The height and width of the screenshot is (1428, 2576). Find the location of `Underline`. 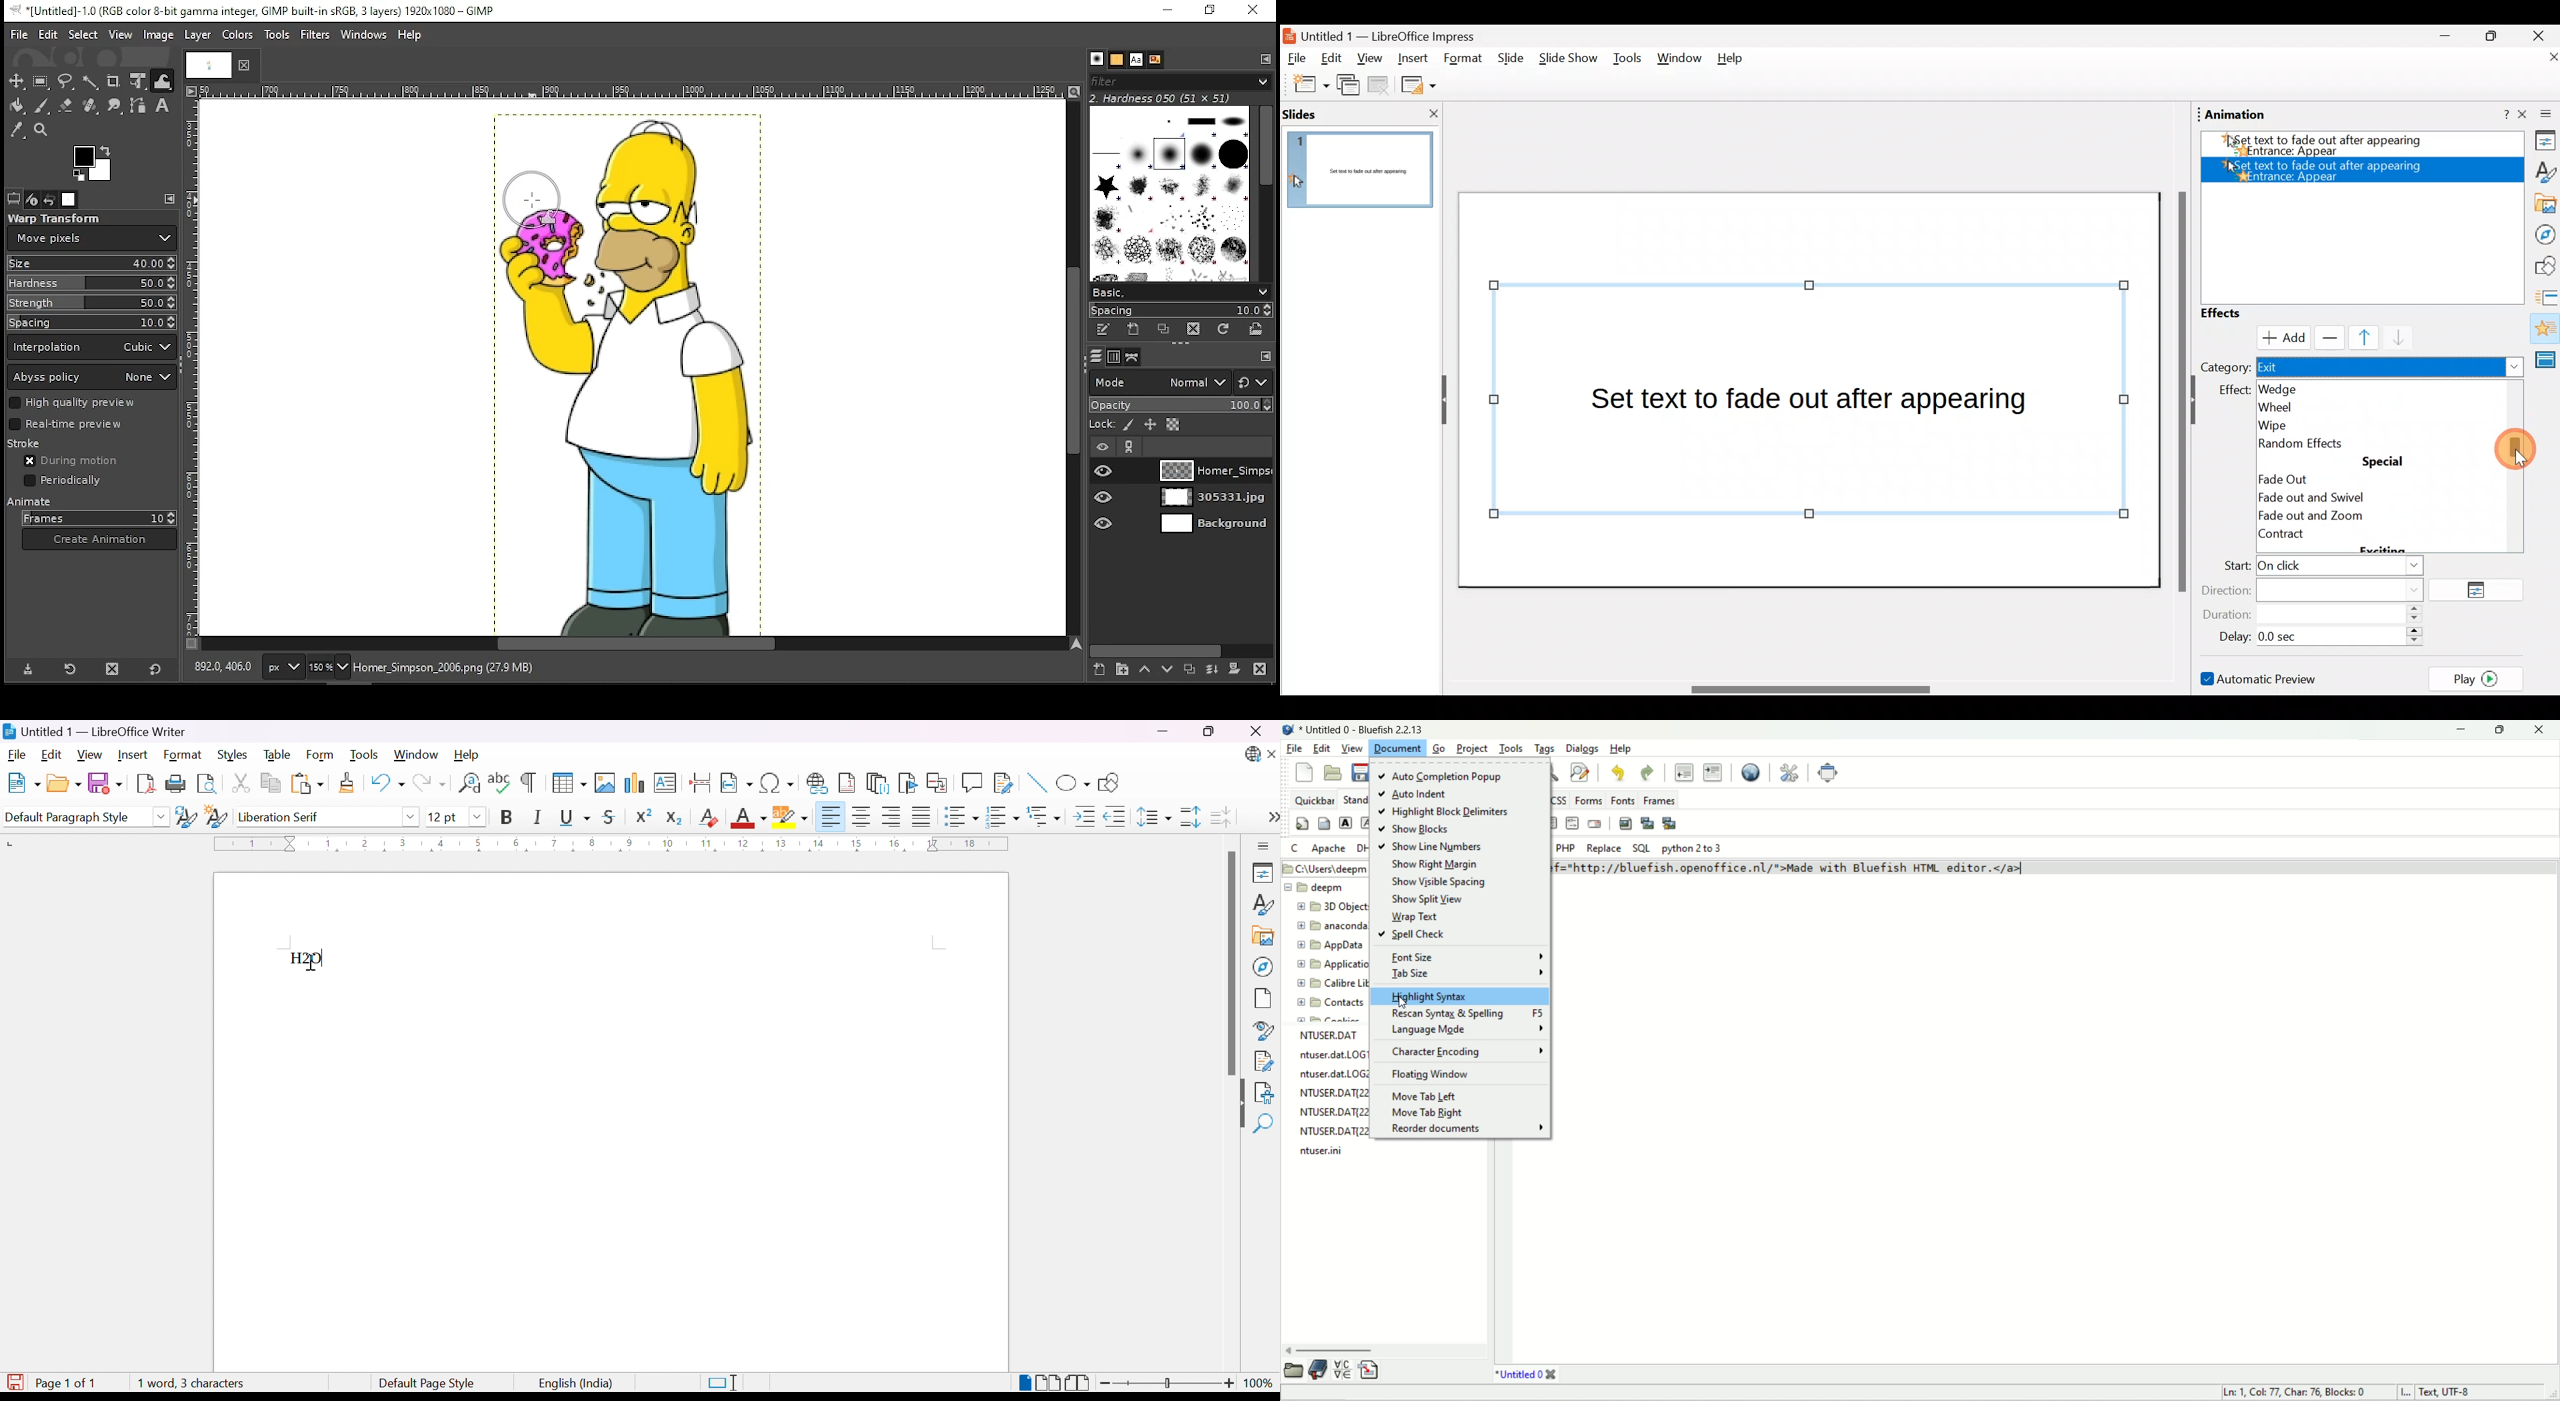

Underline is located at coordinates (574, 817).